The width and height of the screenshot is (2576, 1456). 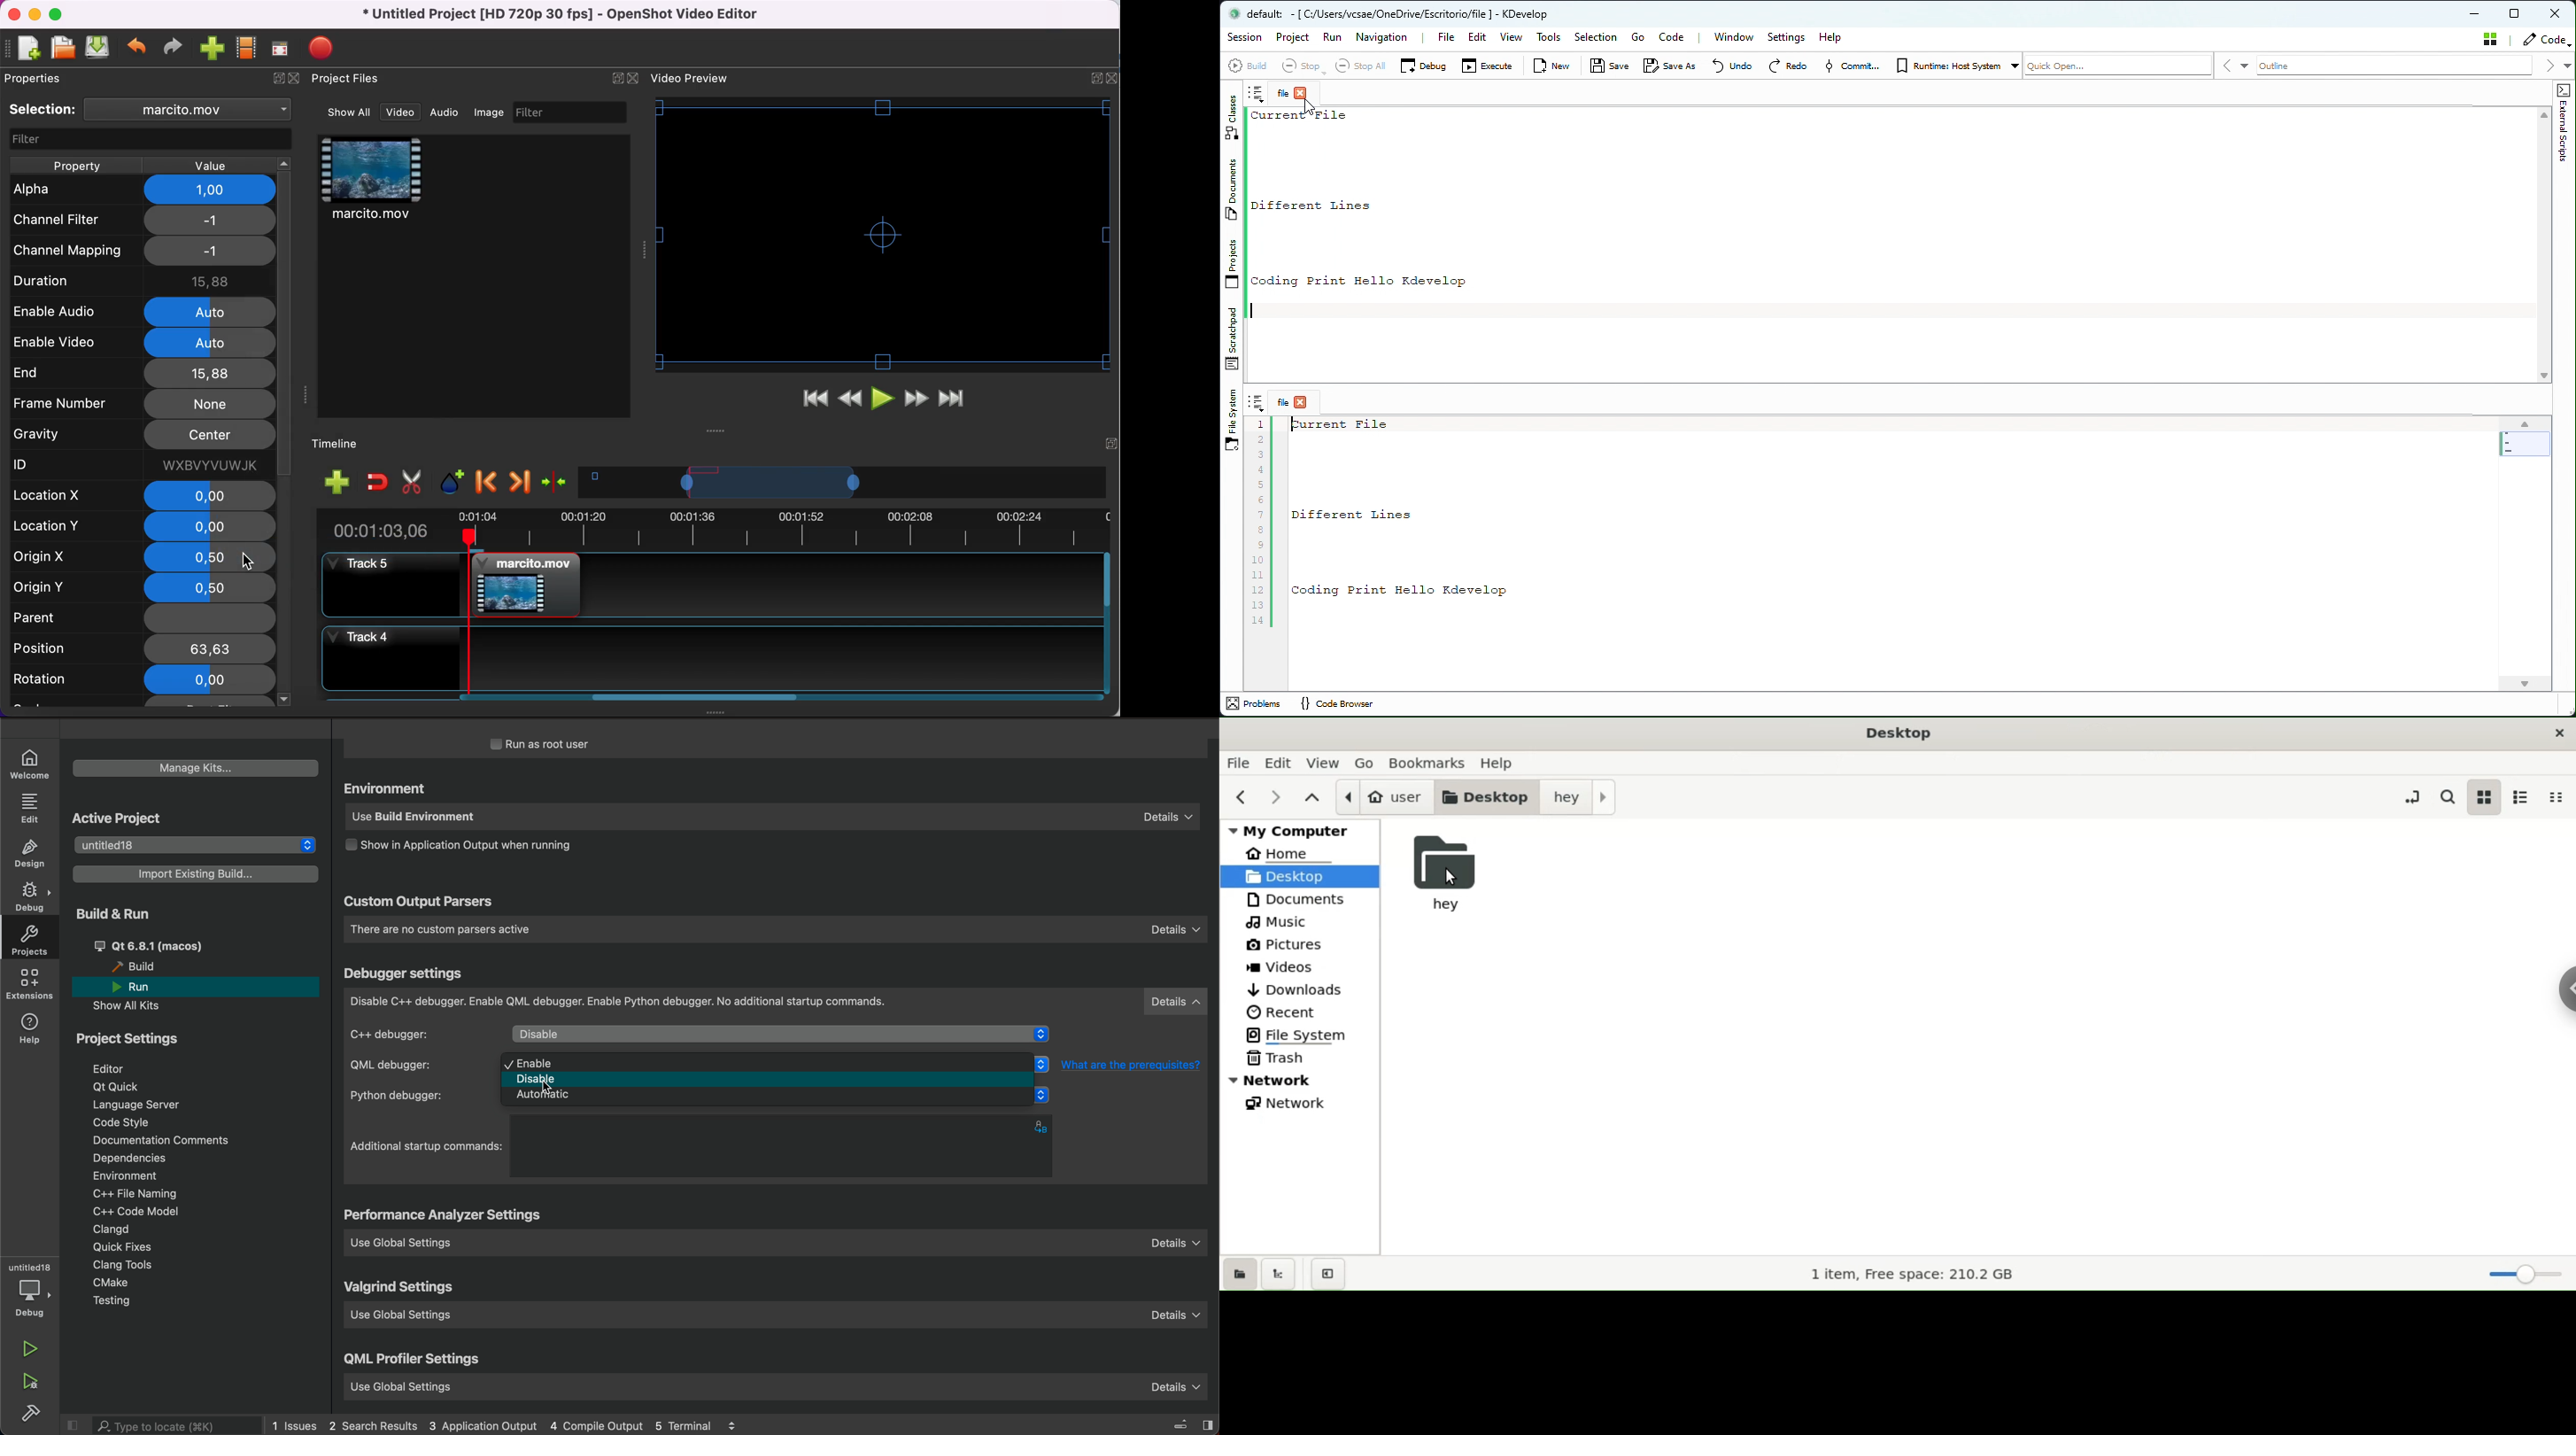 I want to click on filter, so click(x=572, y=112).